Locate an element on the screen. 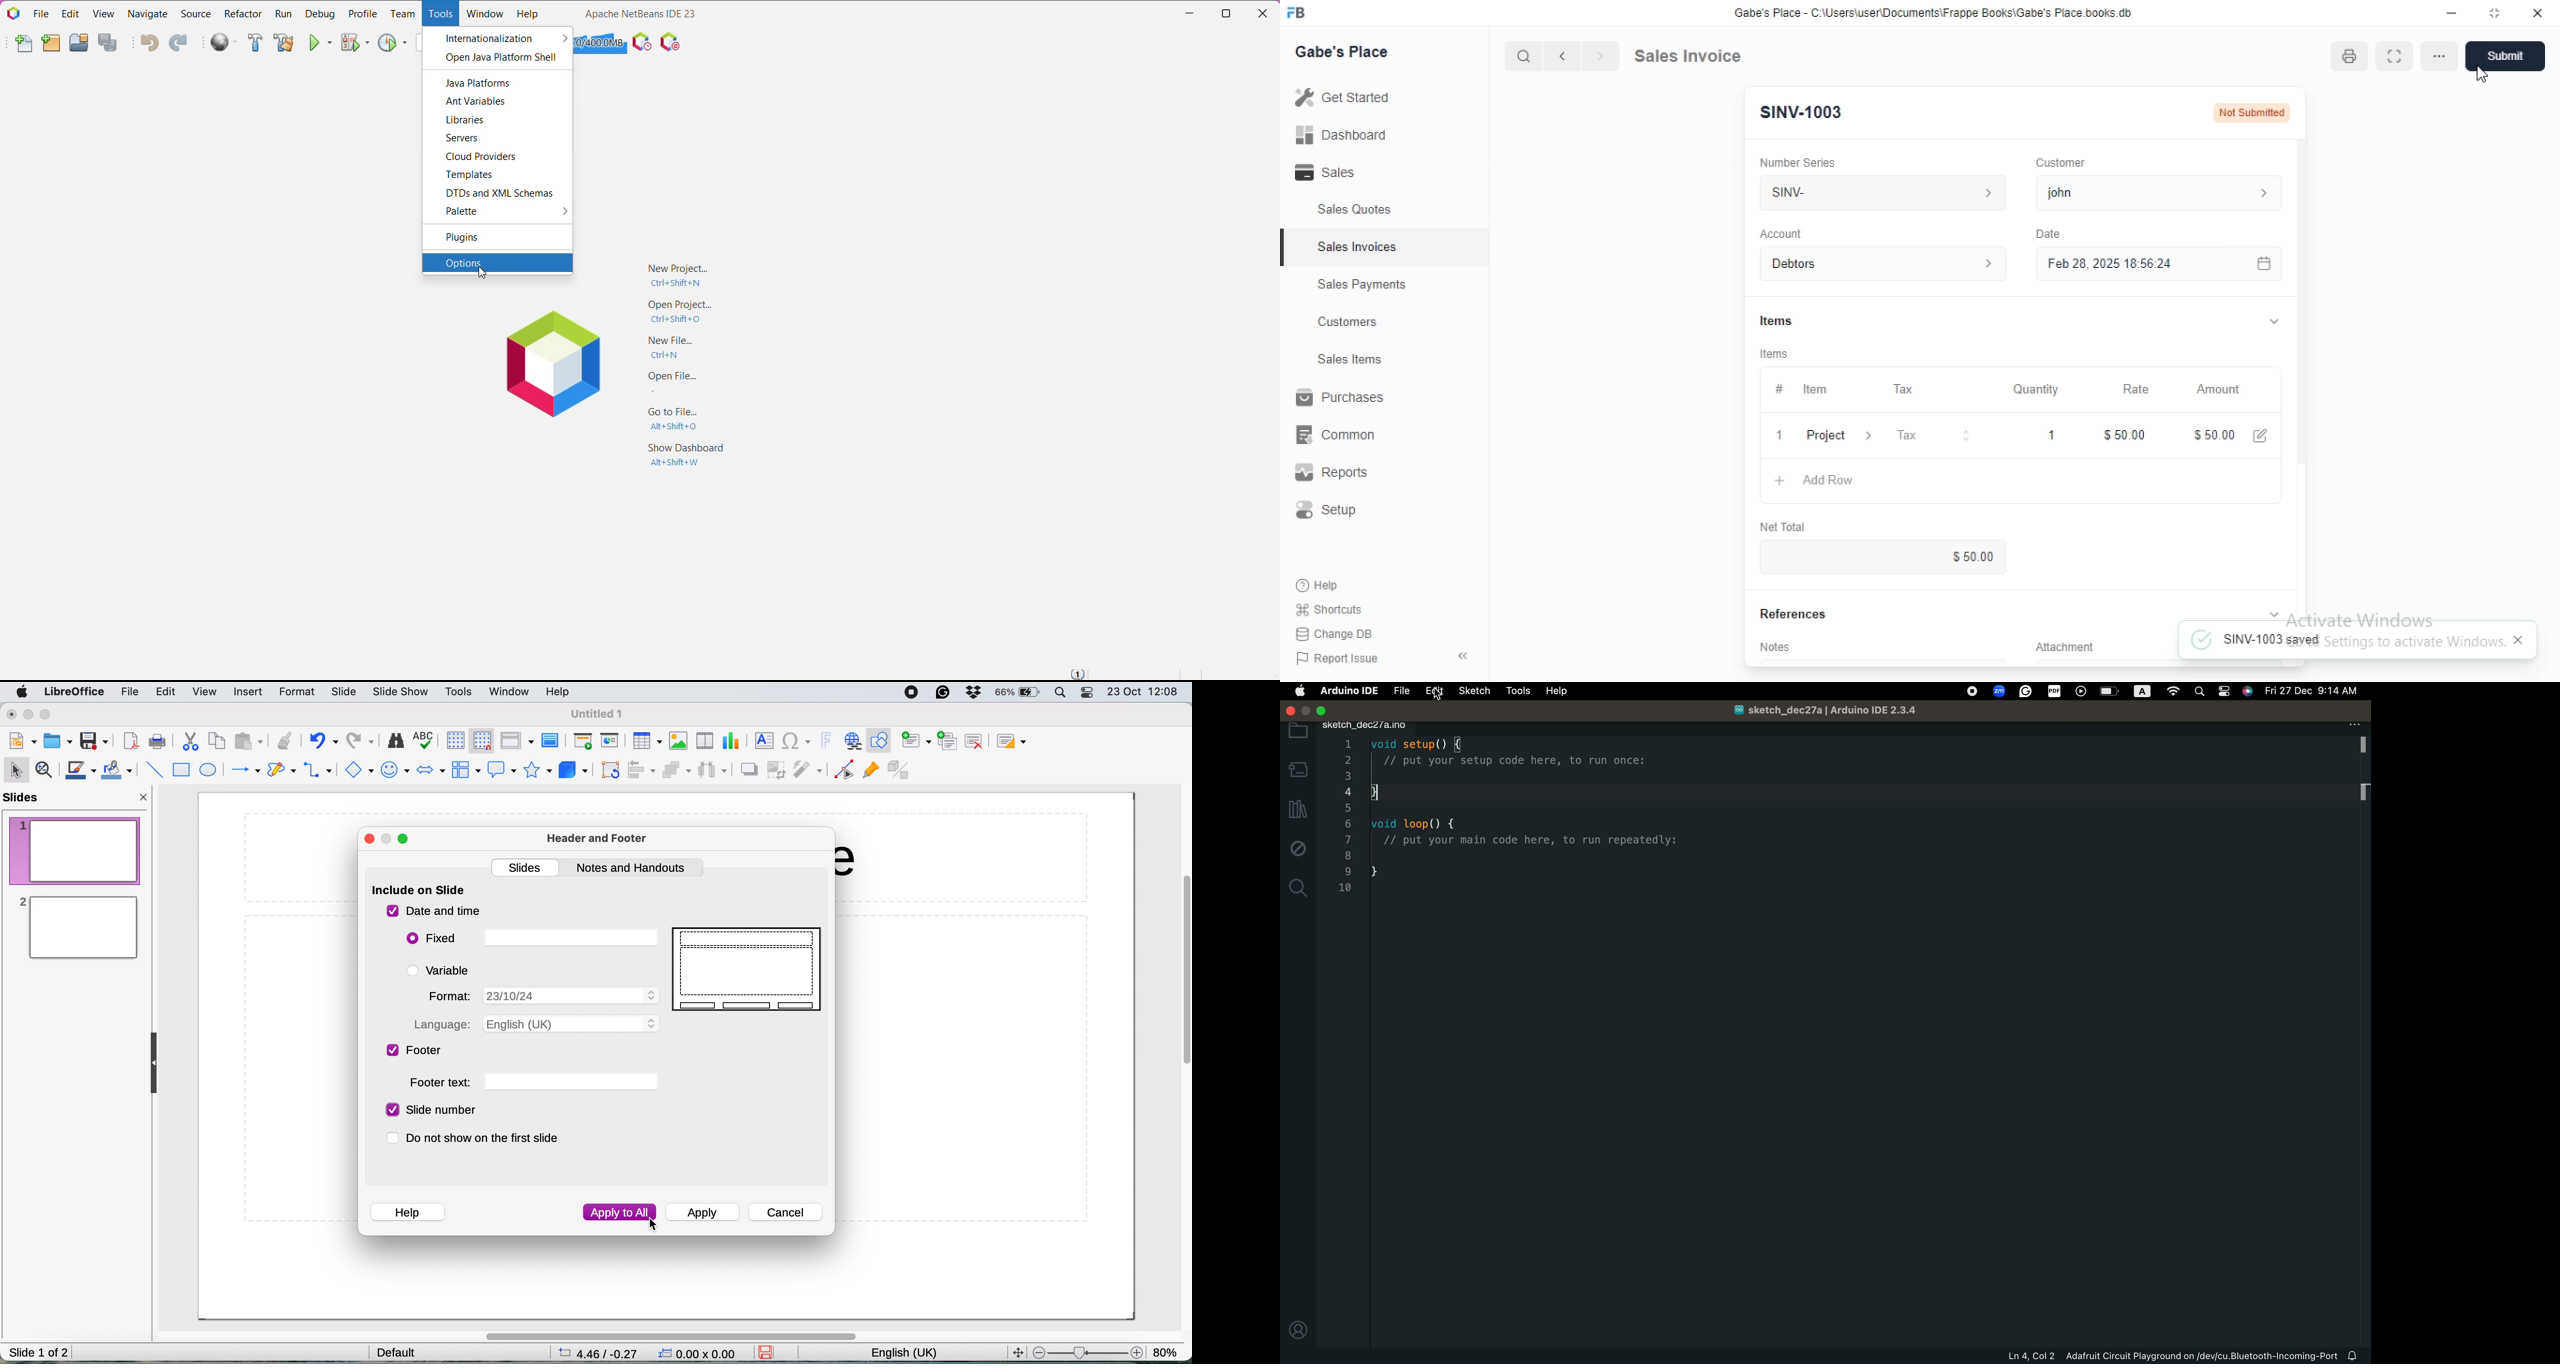 The height and width of the screenshot is (1372, 2576). insert audio video is located at coordinates (708, 740).